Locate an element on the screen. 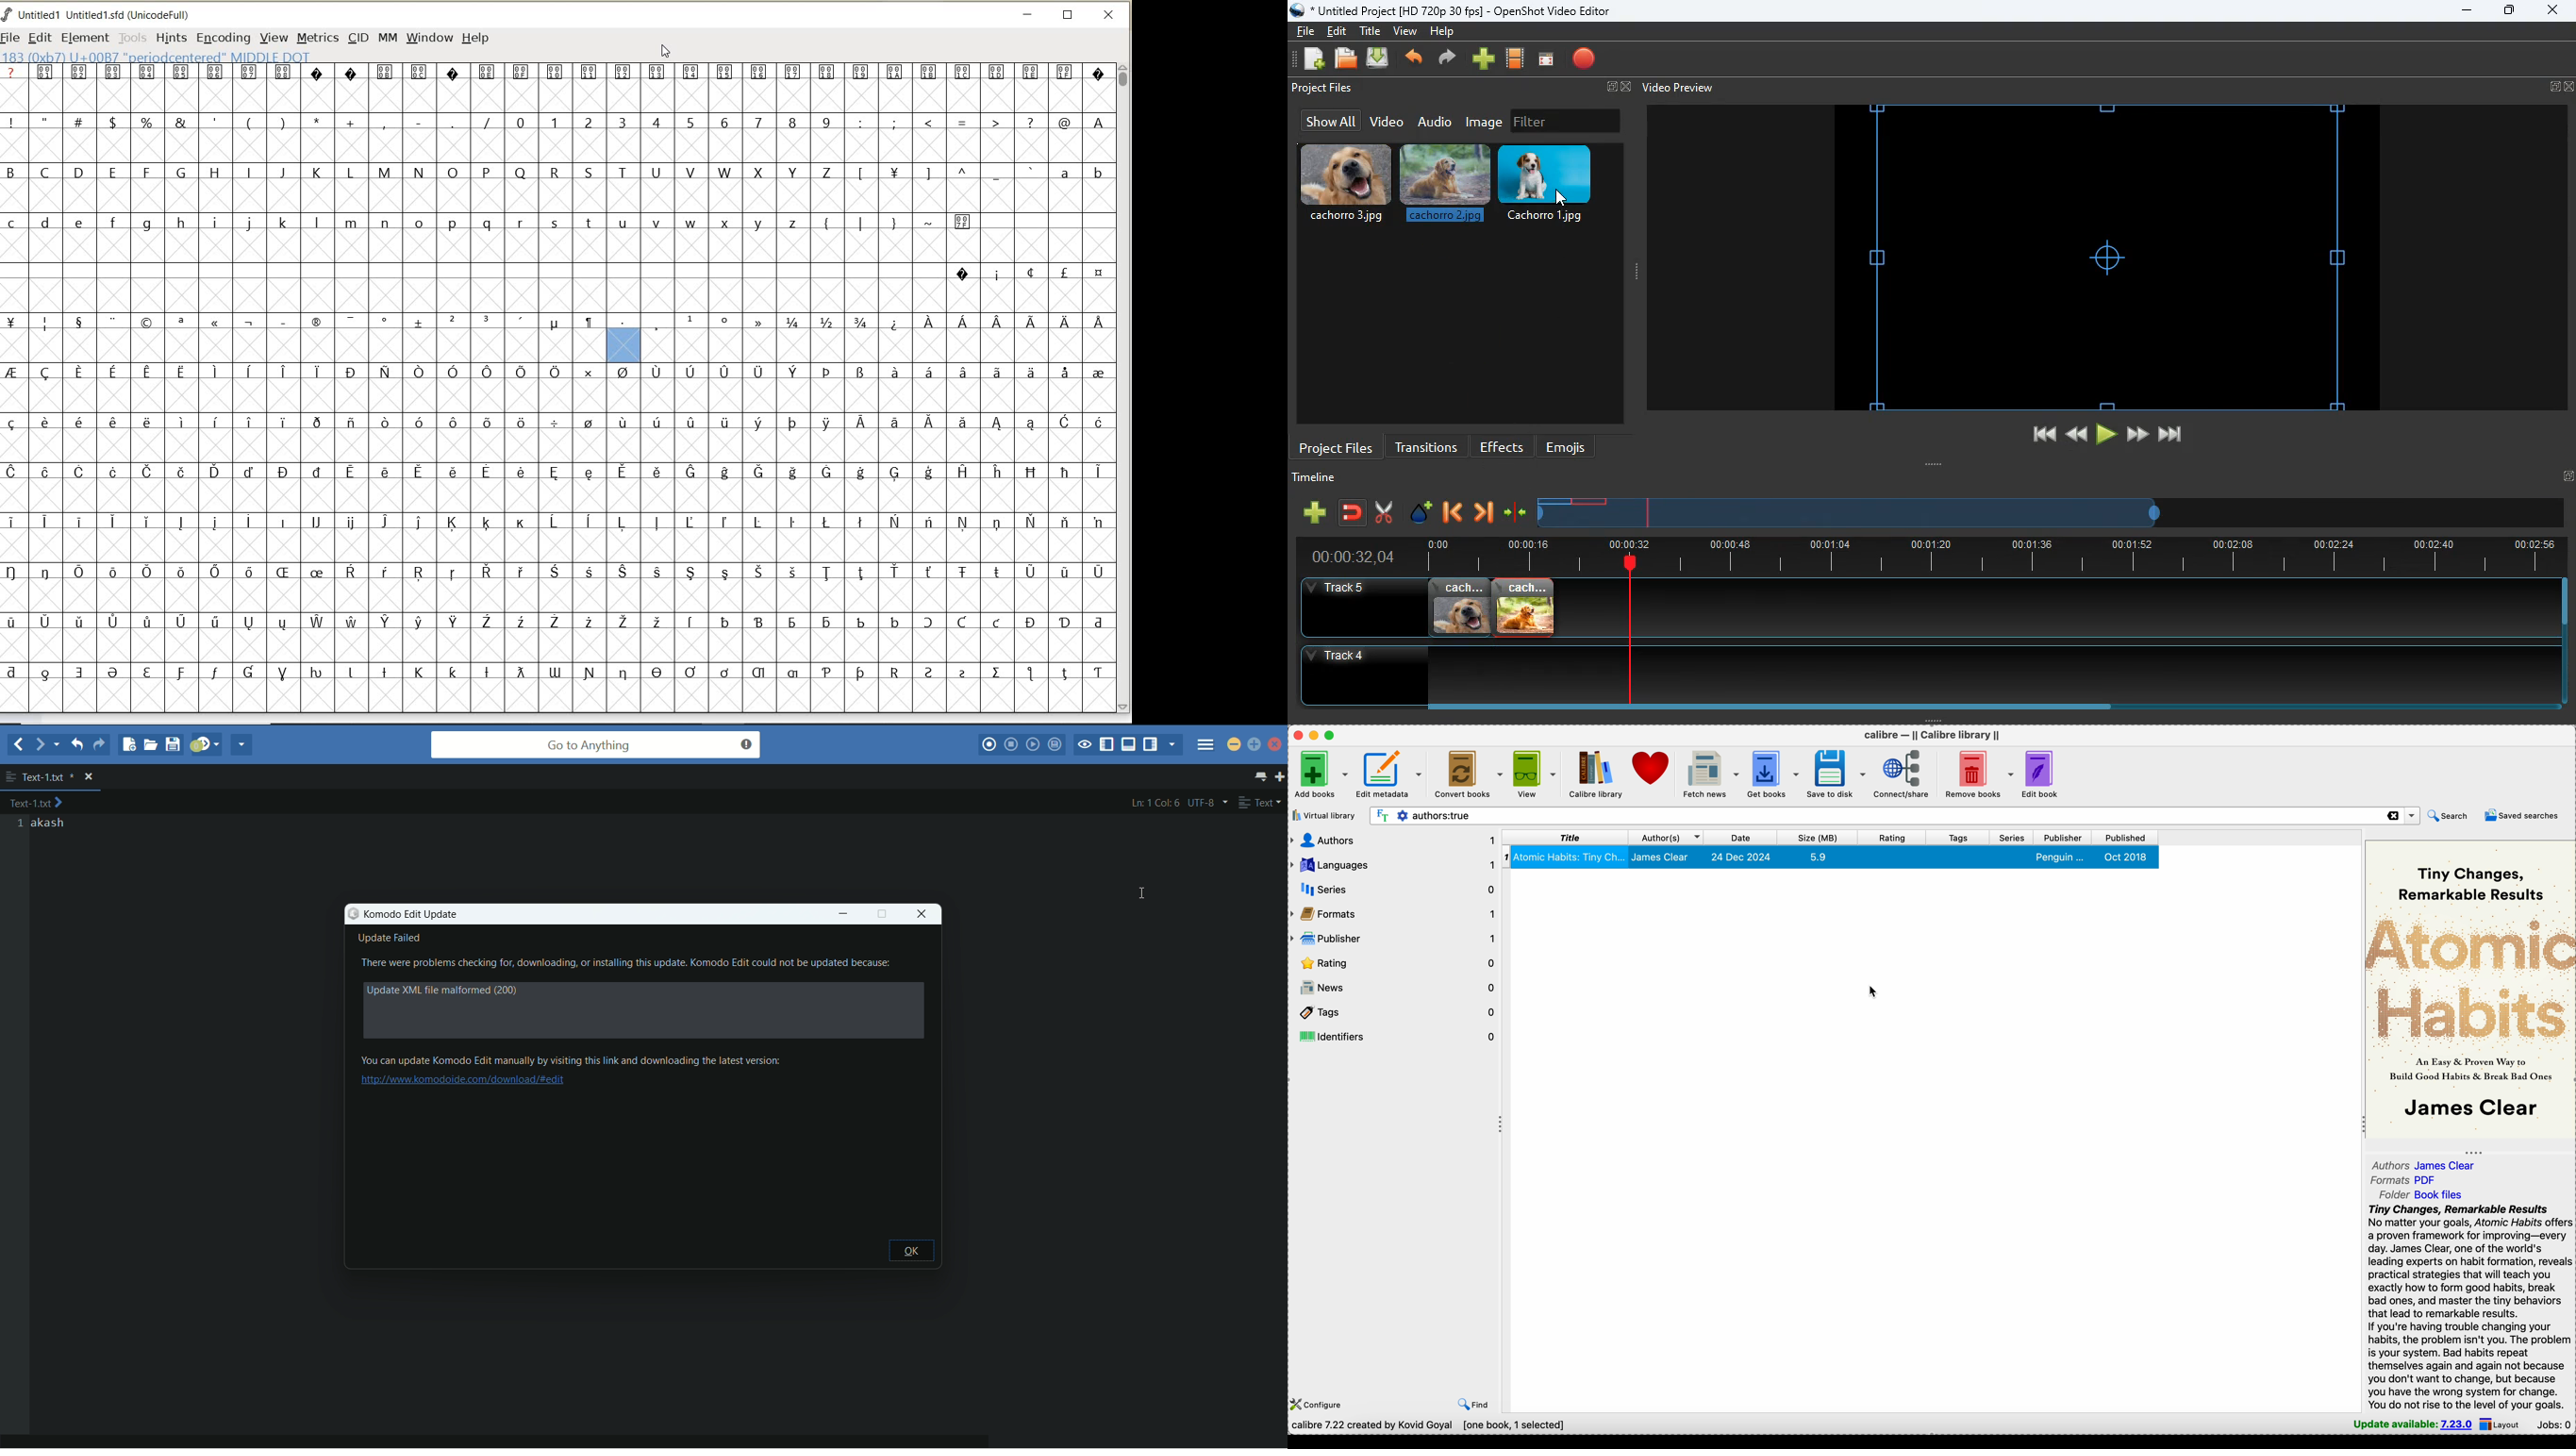 The image size is (2576, 1456). Calibre - || Calibre library || is located at coordinates (1932, 736).